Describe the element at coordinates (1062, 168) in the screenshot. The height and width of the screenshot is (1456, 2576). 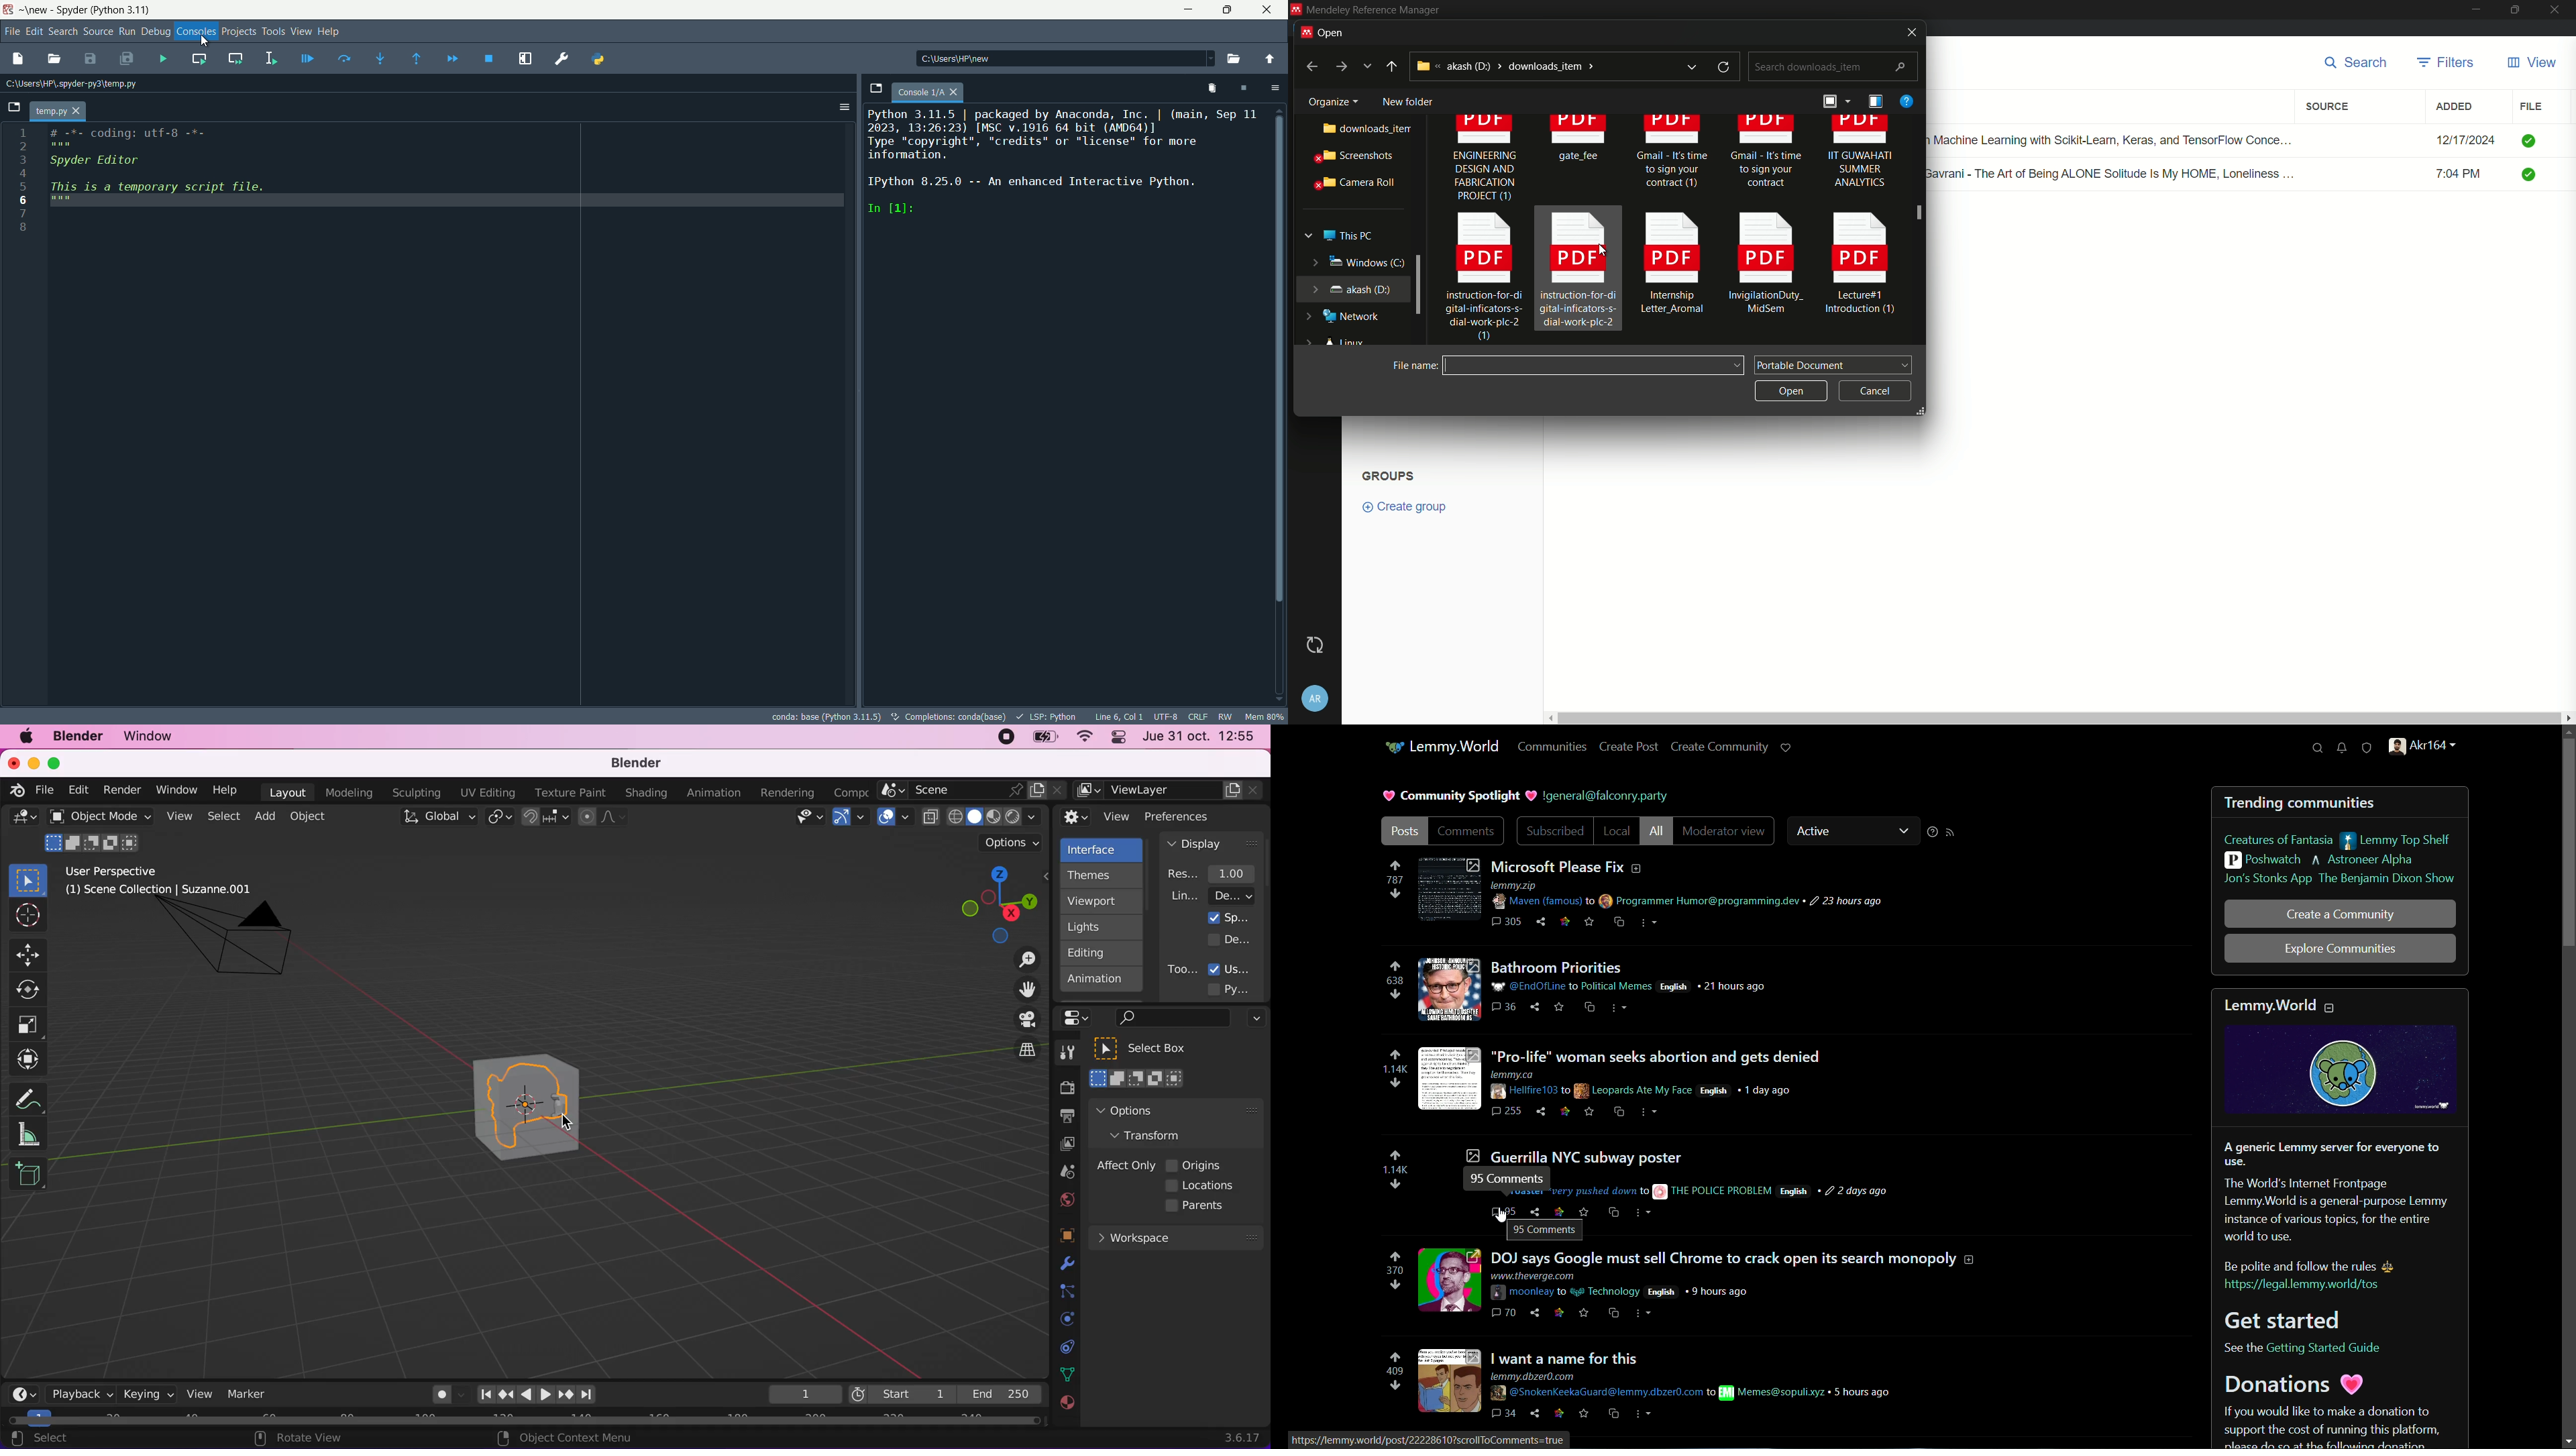
I see `Python 3.11.5 | packaged by Anaconda, Inc. | (main, Sep 11
2023, 13:26:23) [MSC v.1916 64 bit (AMD64)]

Type “copyright”, "credits" or "license" for more
information.

IPython 8.25.0 -- An enhanced Interactive Python.

In [1]:` at that location.